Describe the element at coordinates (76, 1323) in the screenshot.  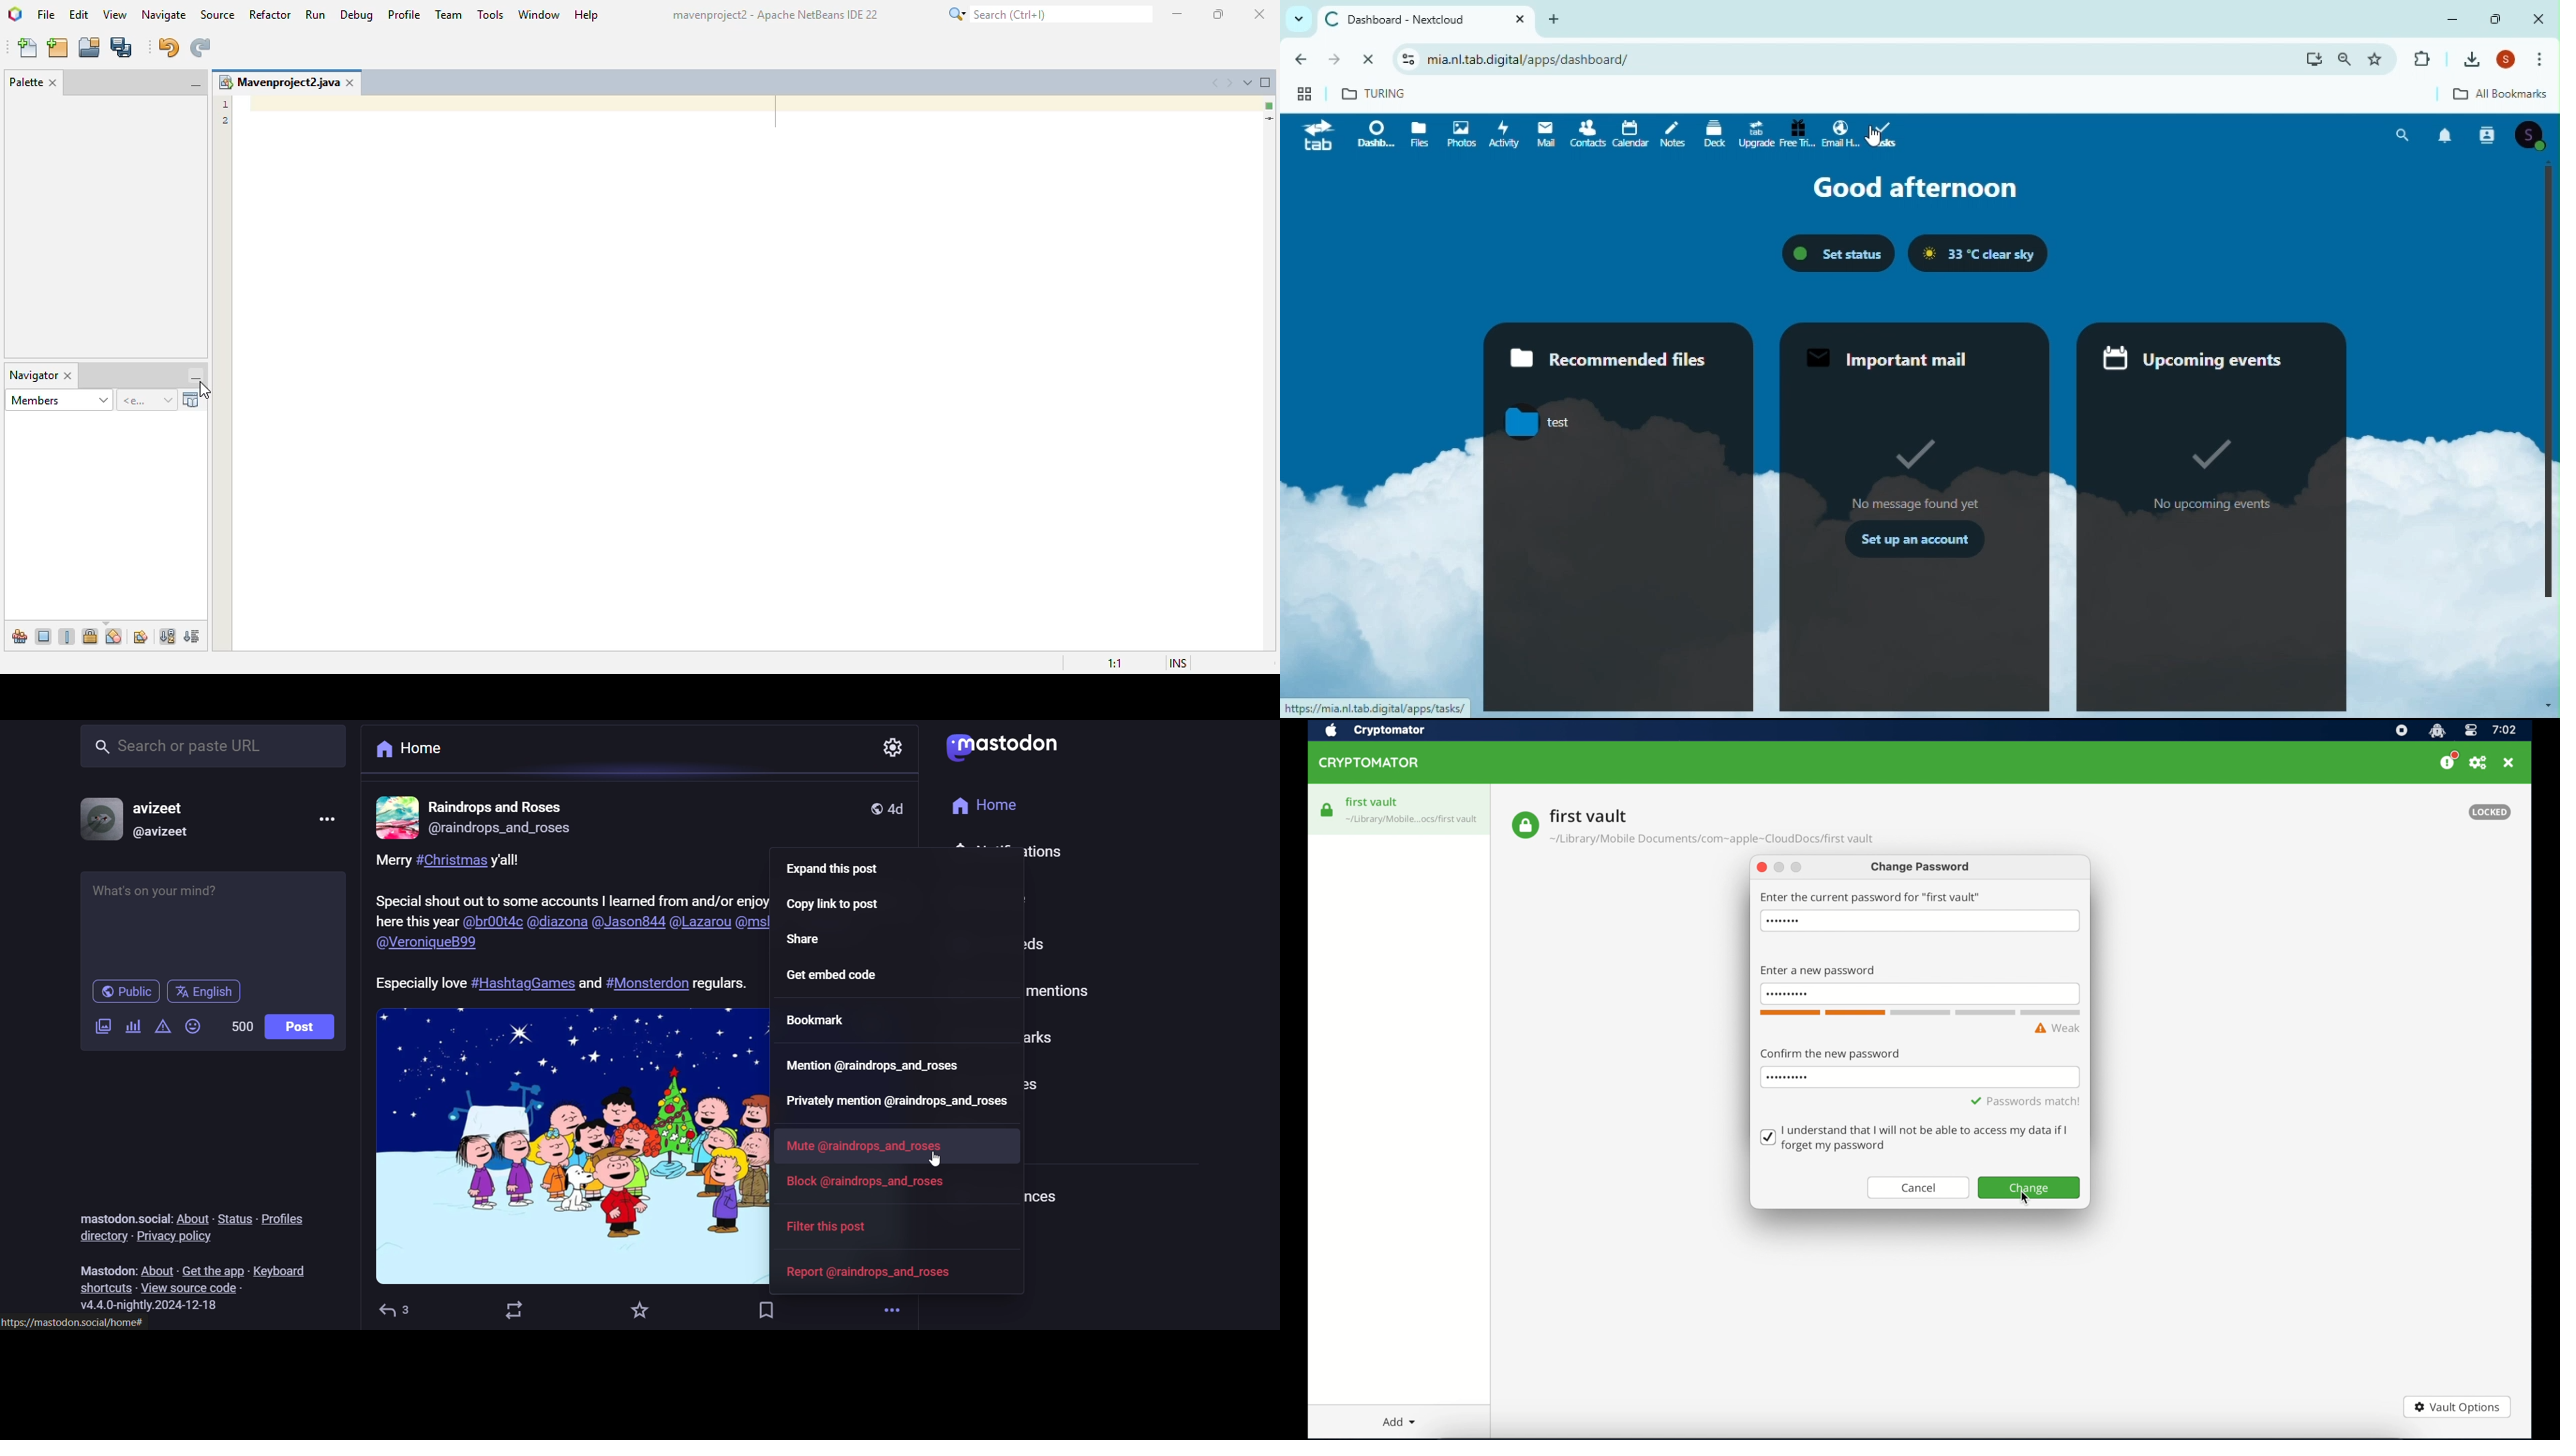
I see `https://mastodon.social/home` at that location.